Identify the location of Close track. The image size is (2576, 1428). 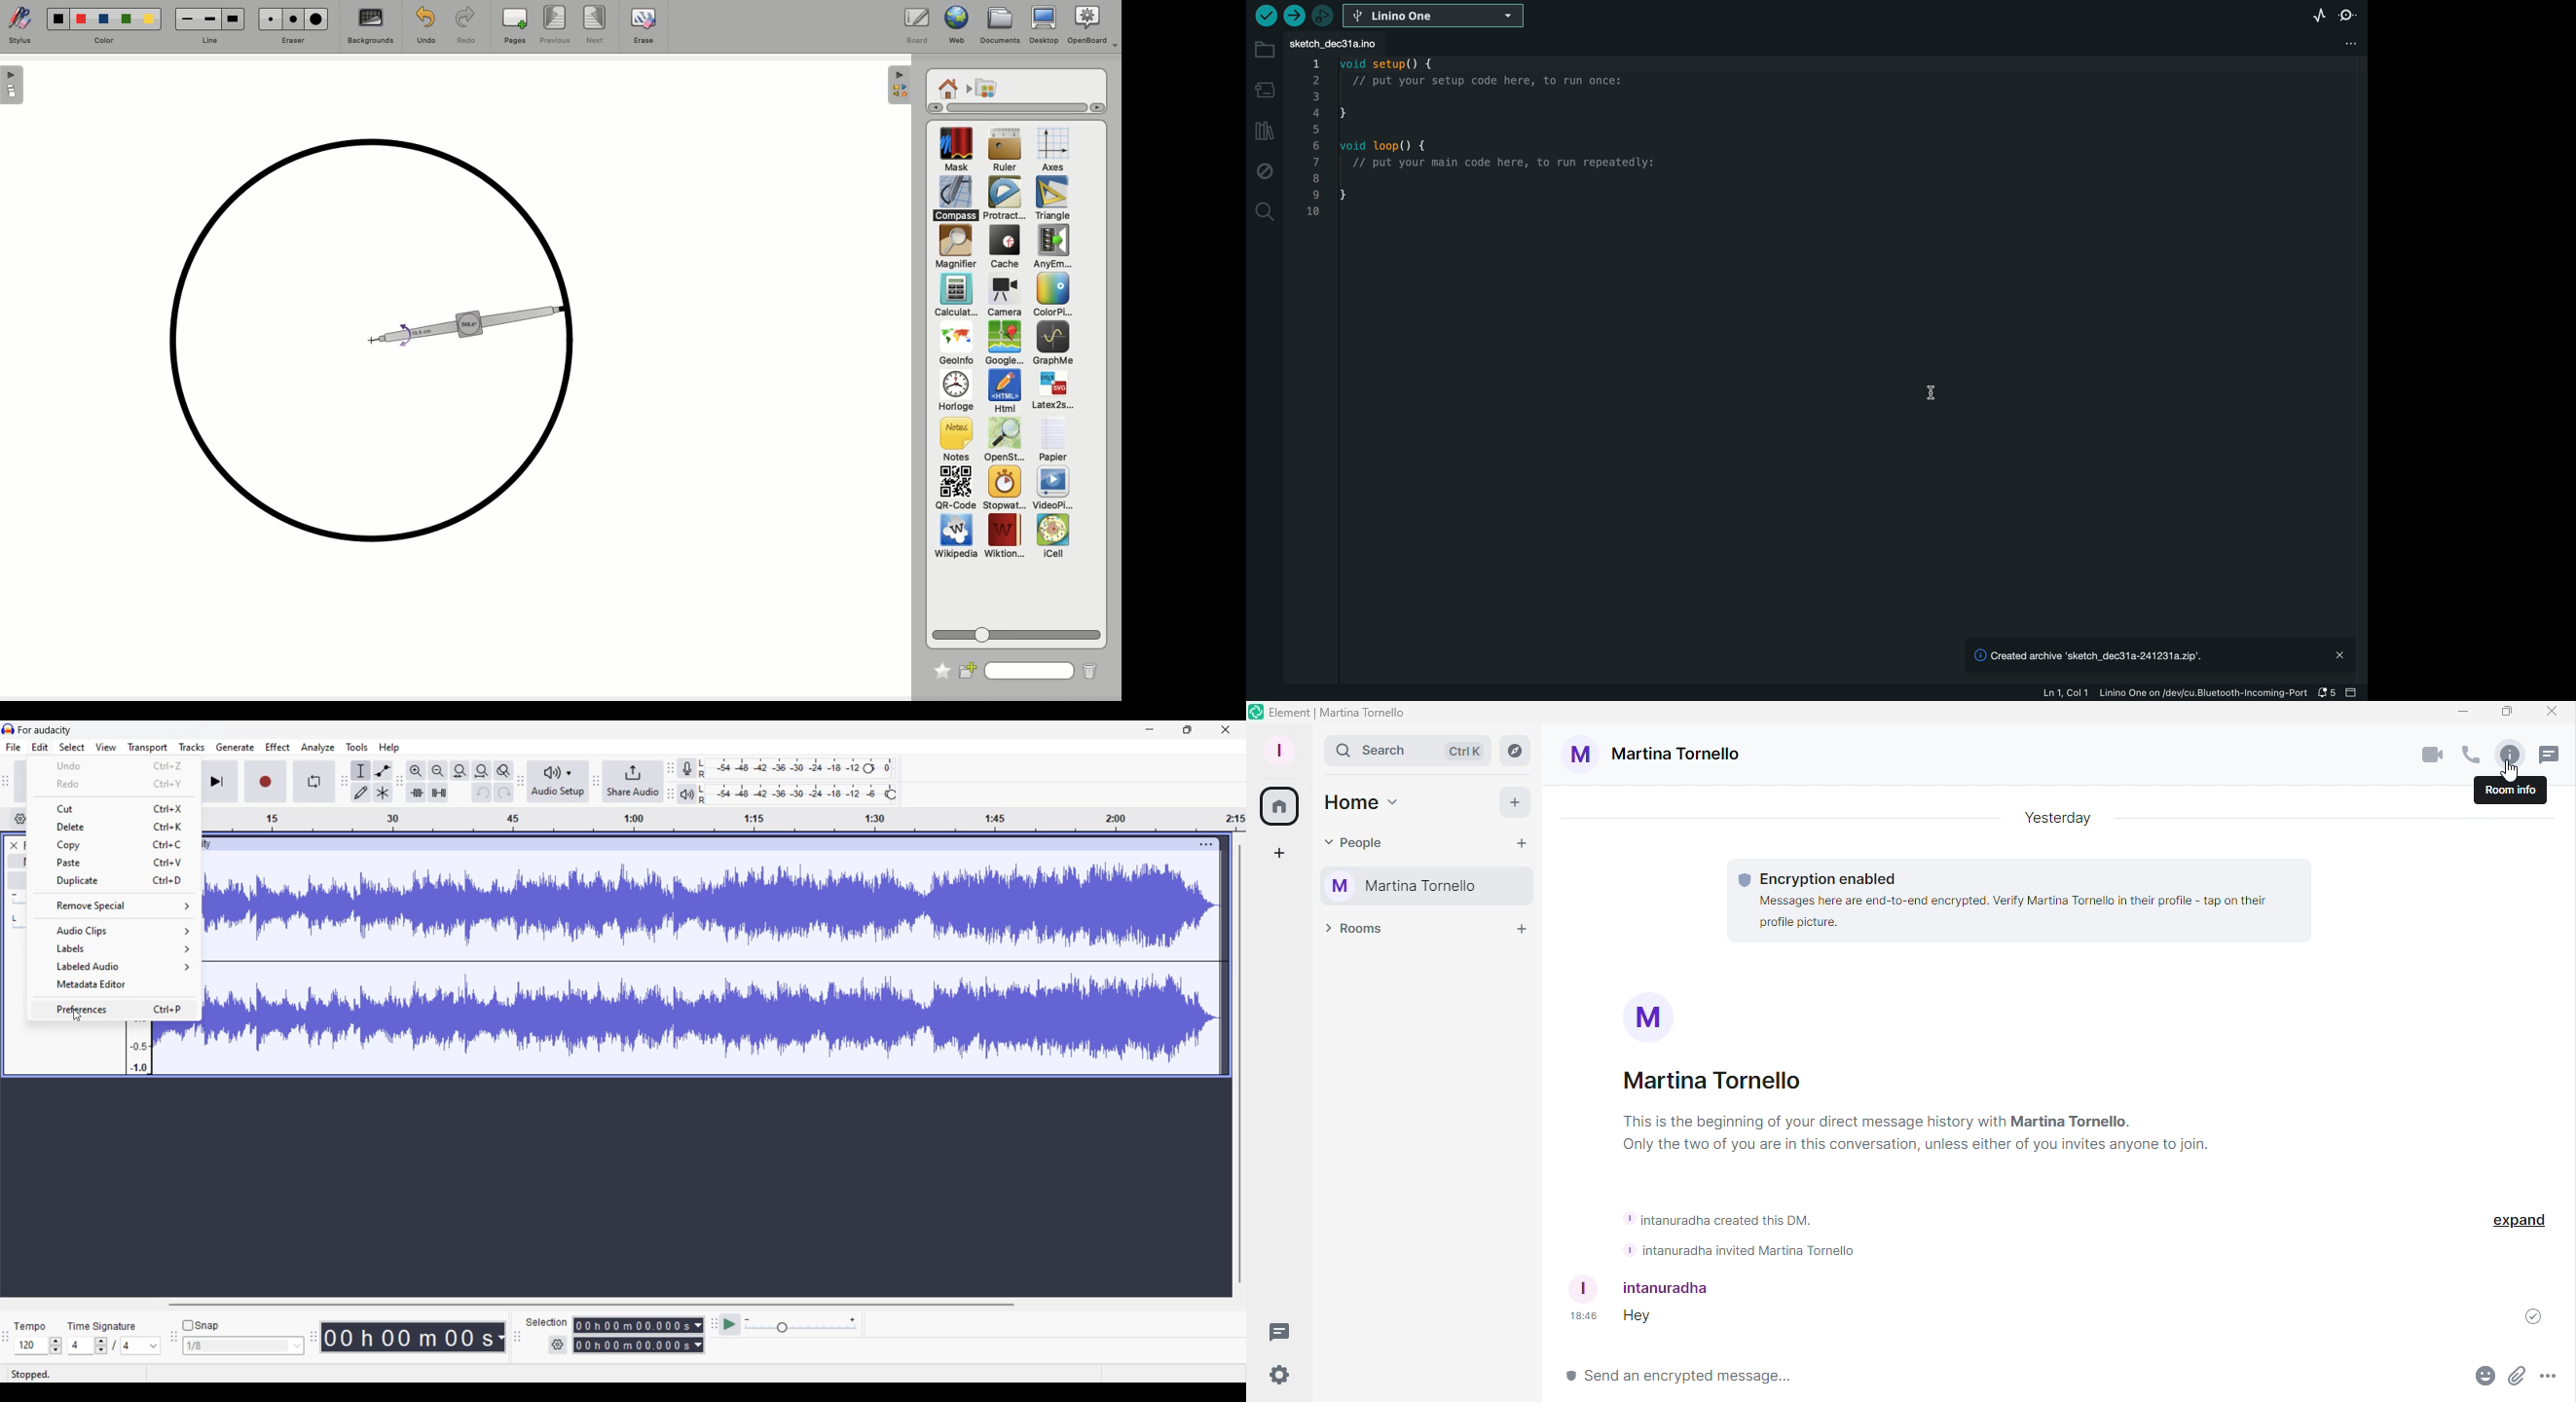
(14, 846).